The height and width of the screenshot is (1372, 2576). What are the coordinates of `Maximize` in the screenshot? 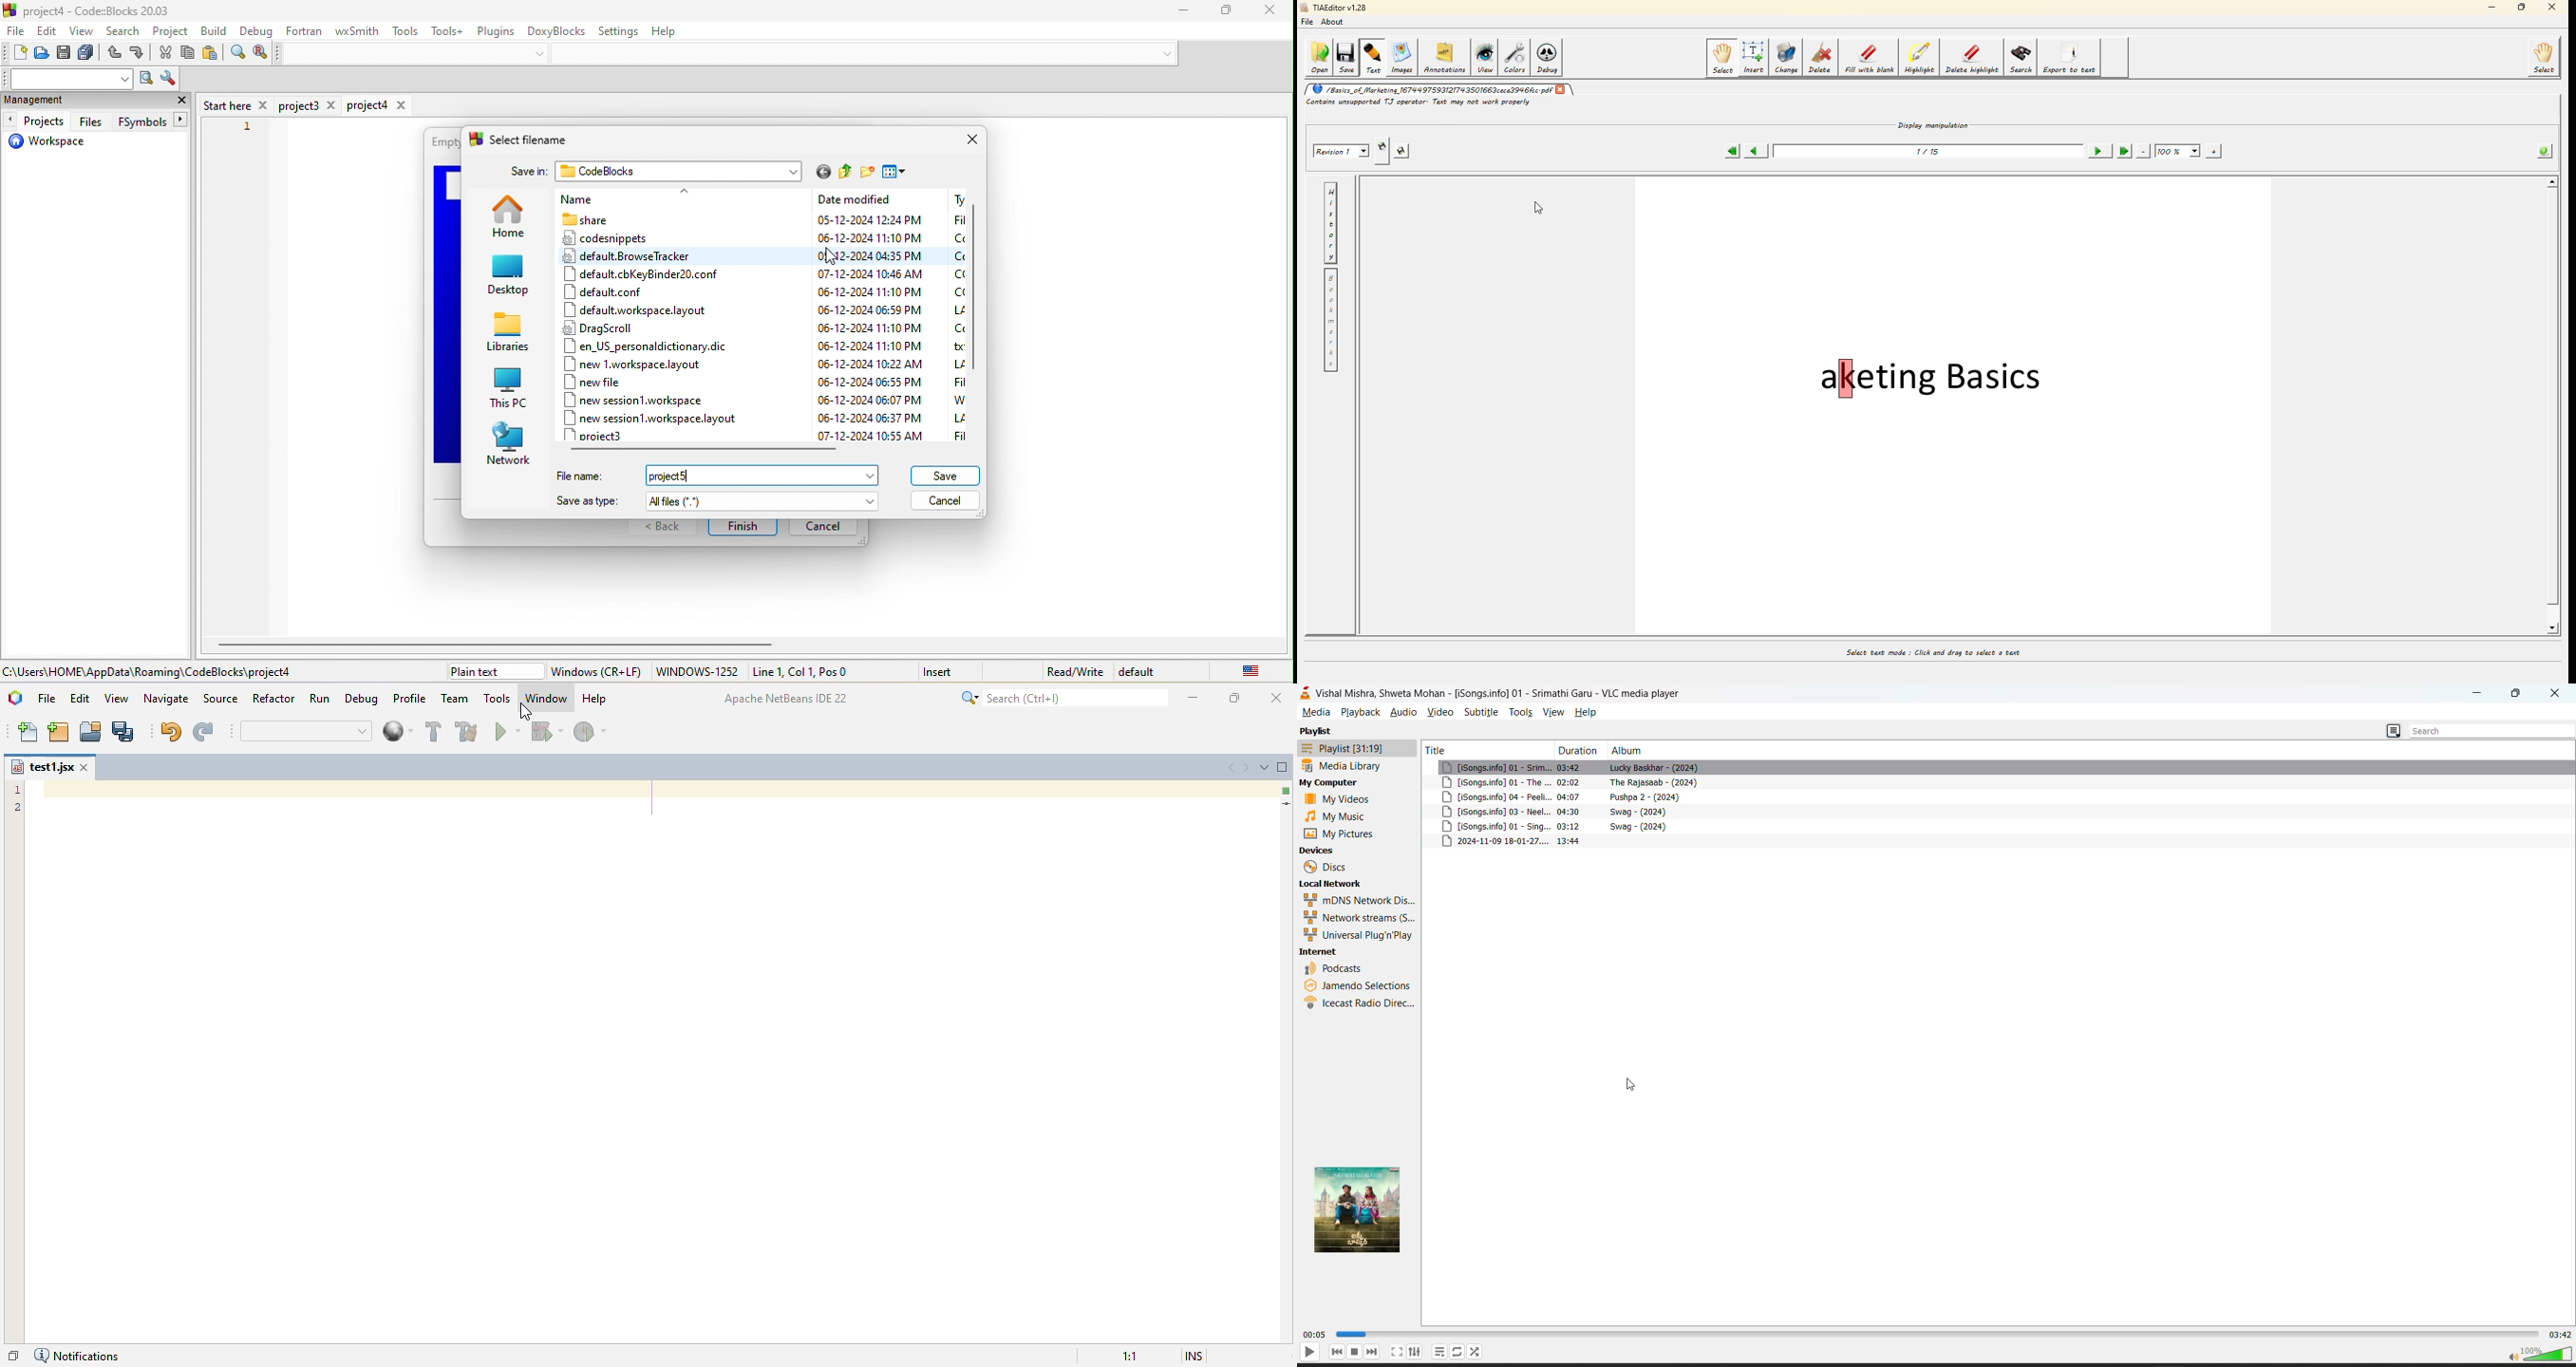 It's located at (2516, 693).